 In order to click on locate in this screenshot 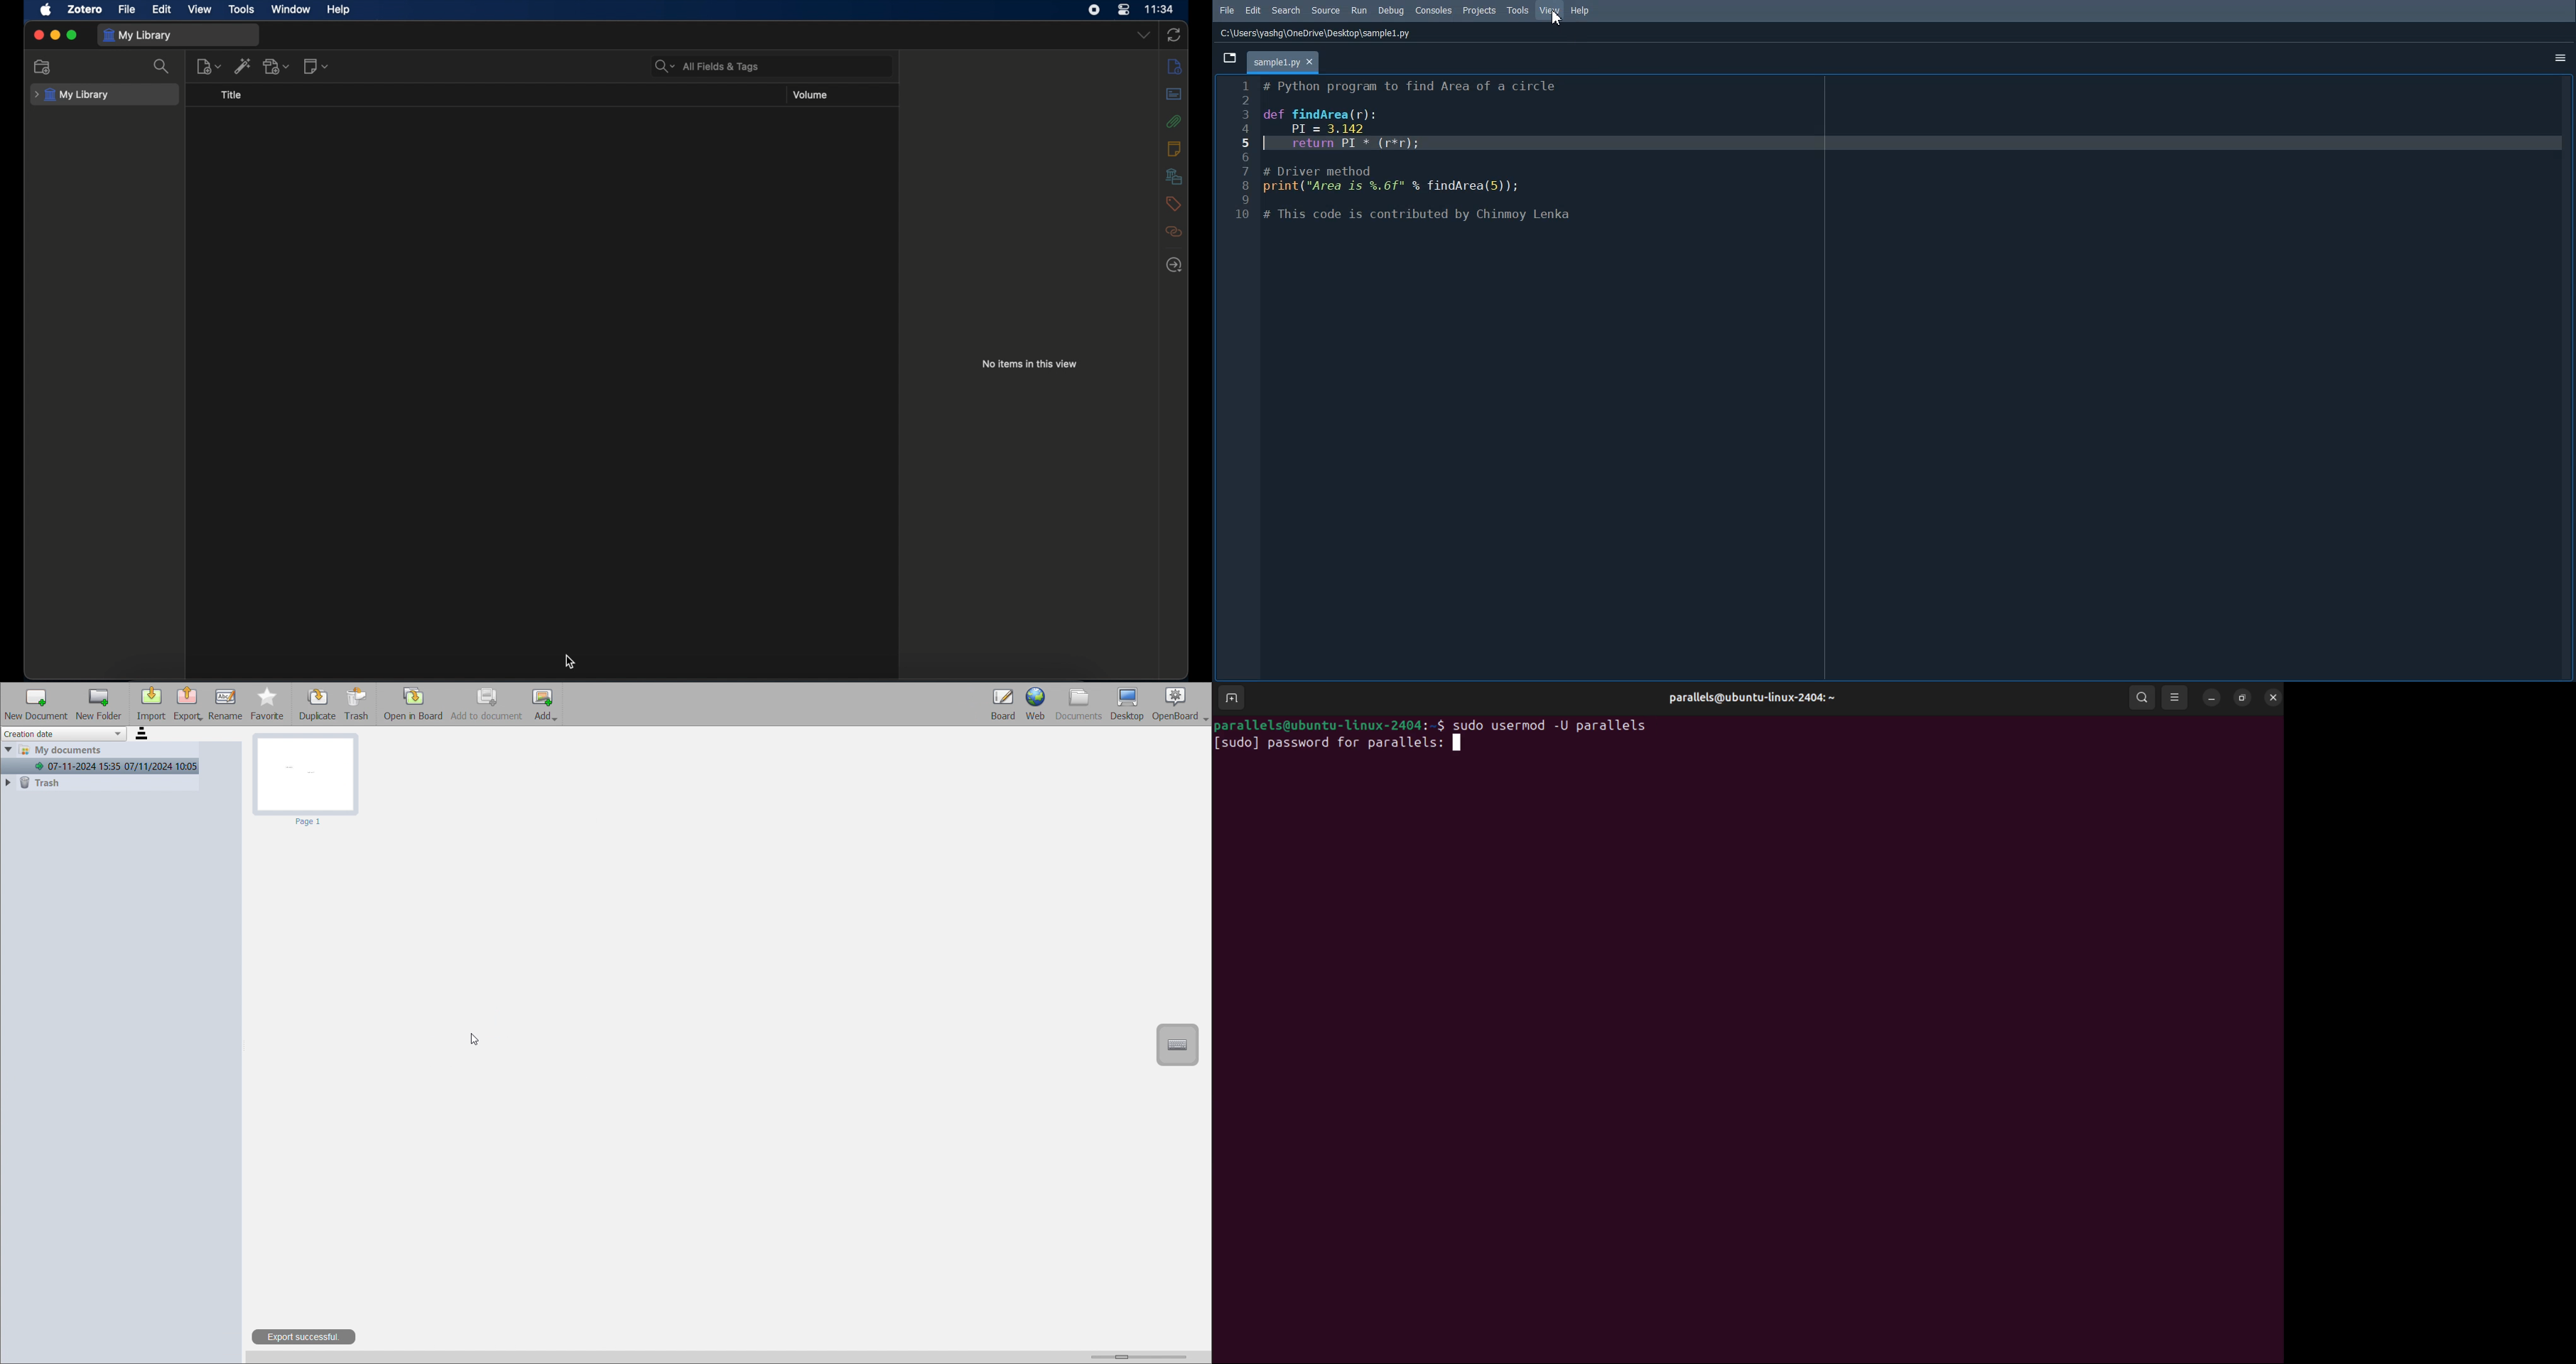, I will do `click(1175, 265)`.